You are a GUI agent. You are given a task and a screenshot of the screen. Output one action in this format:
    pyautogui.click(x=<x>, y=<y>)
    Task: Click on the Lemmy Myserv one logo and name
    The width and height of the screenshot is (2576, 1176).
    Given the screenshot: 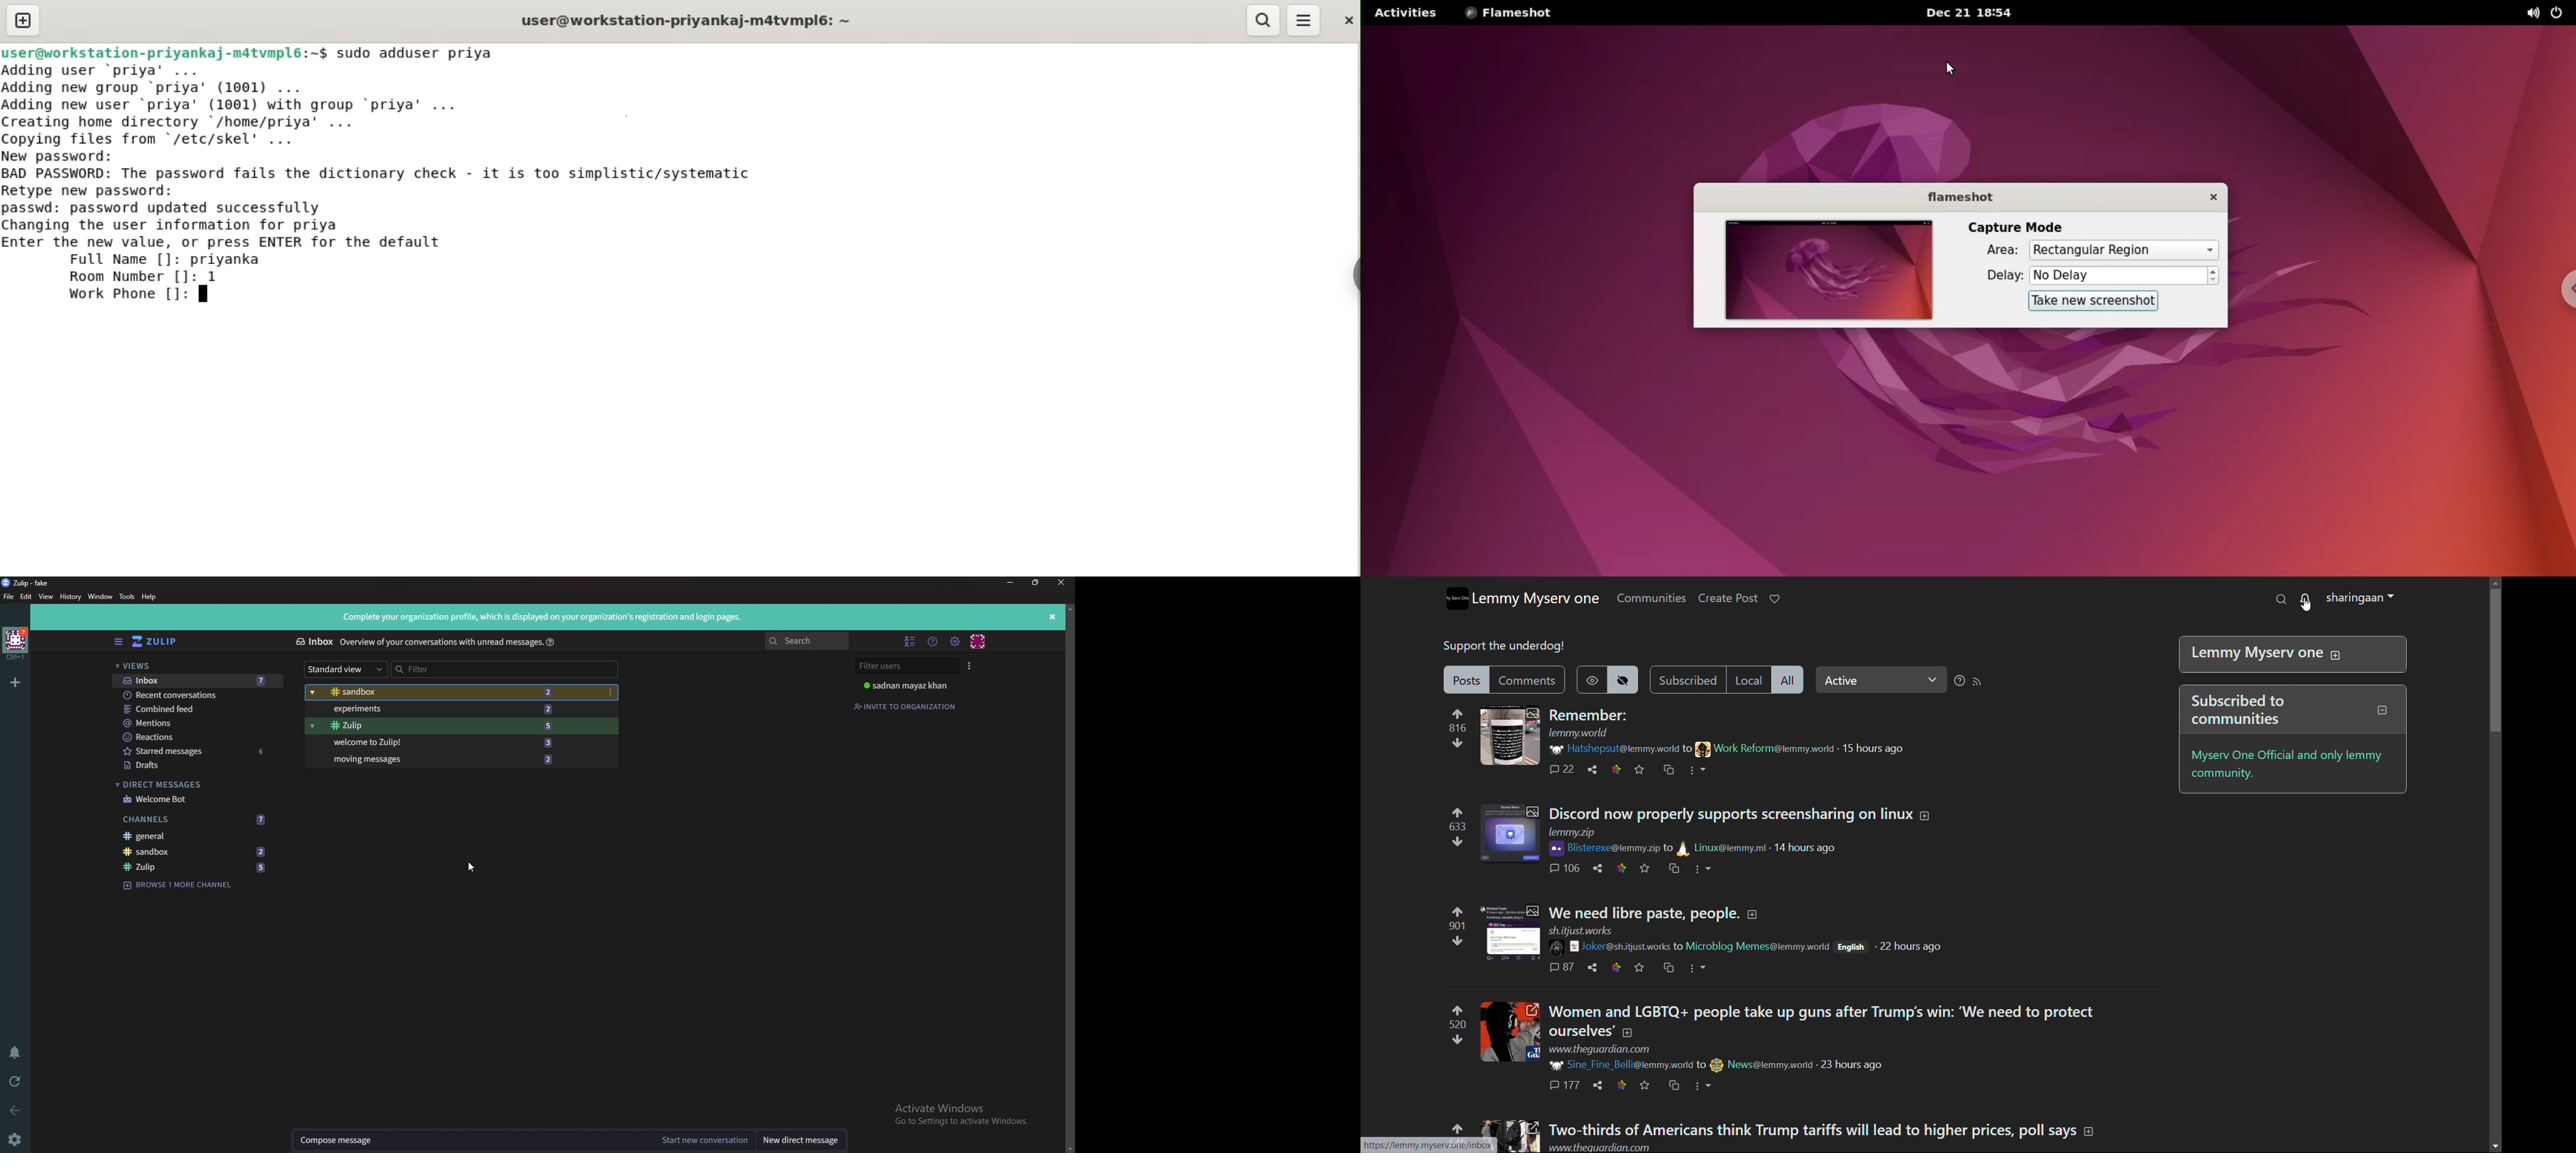 What is the action you would take?
    pyautogui.click(x=1522, y=598)
    